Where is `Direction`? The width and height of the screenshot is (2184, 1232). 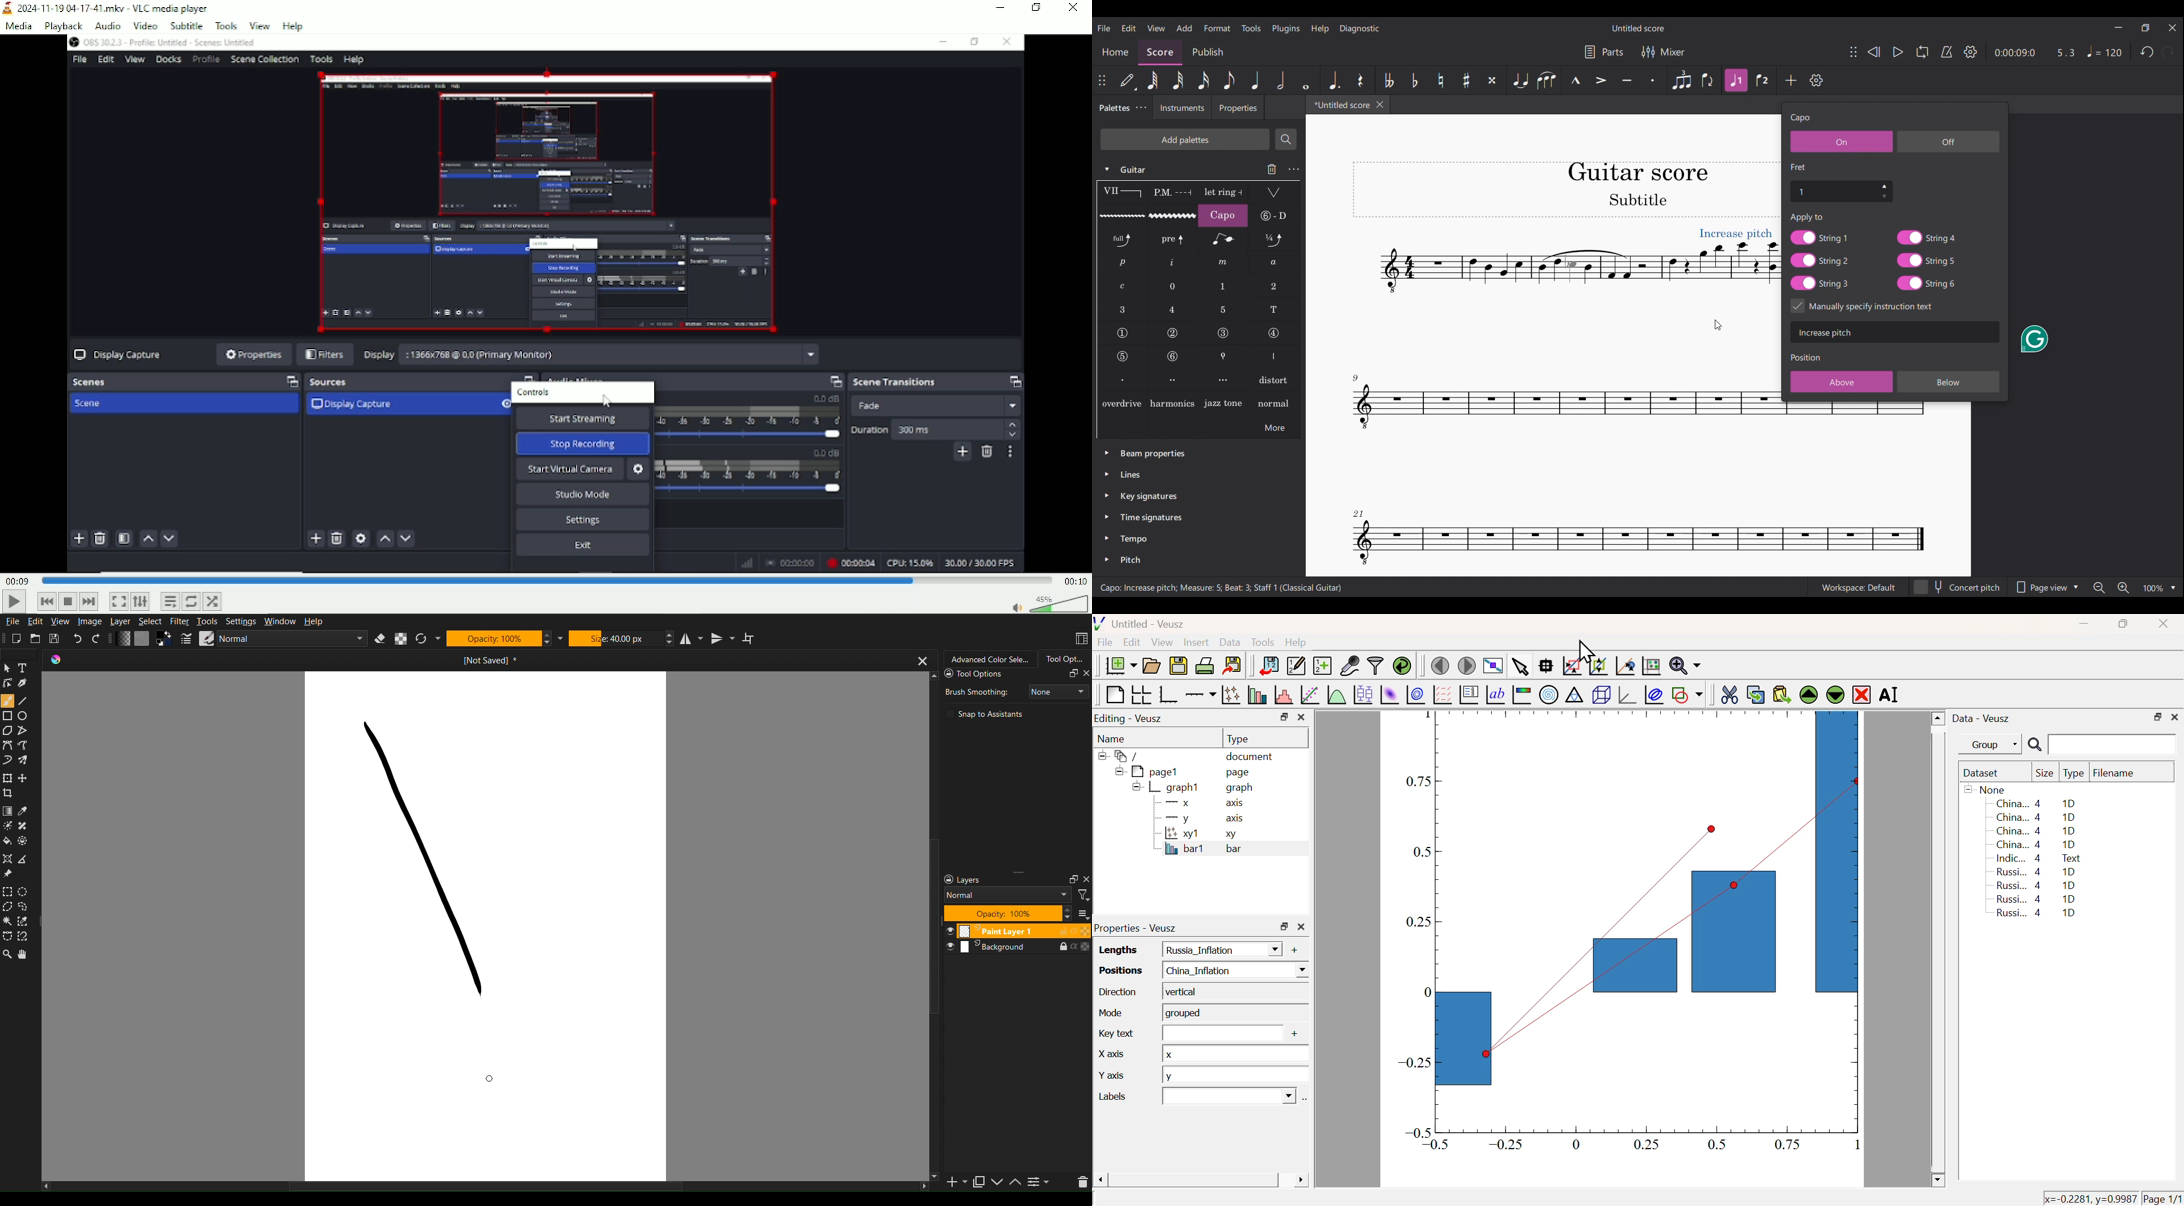
Direction is located at coordinates (1118, 992).